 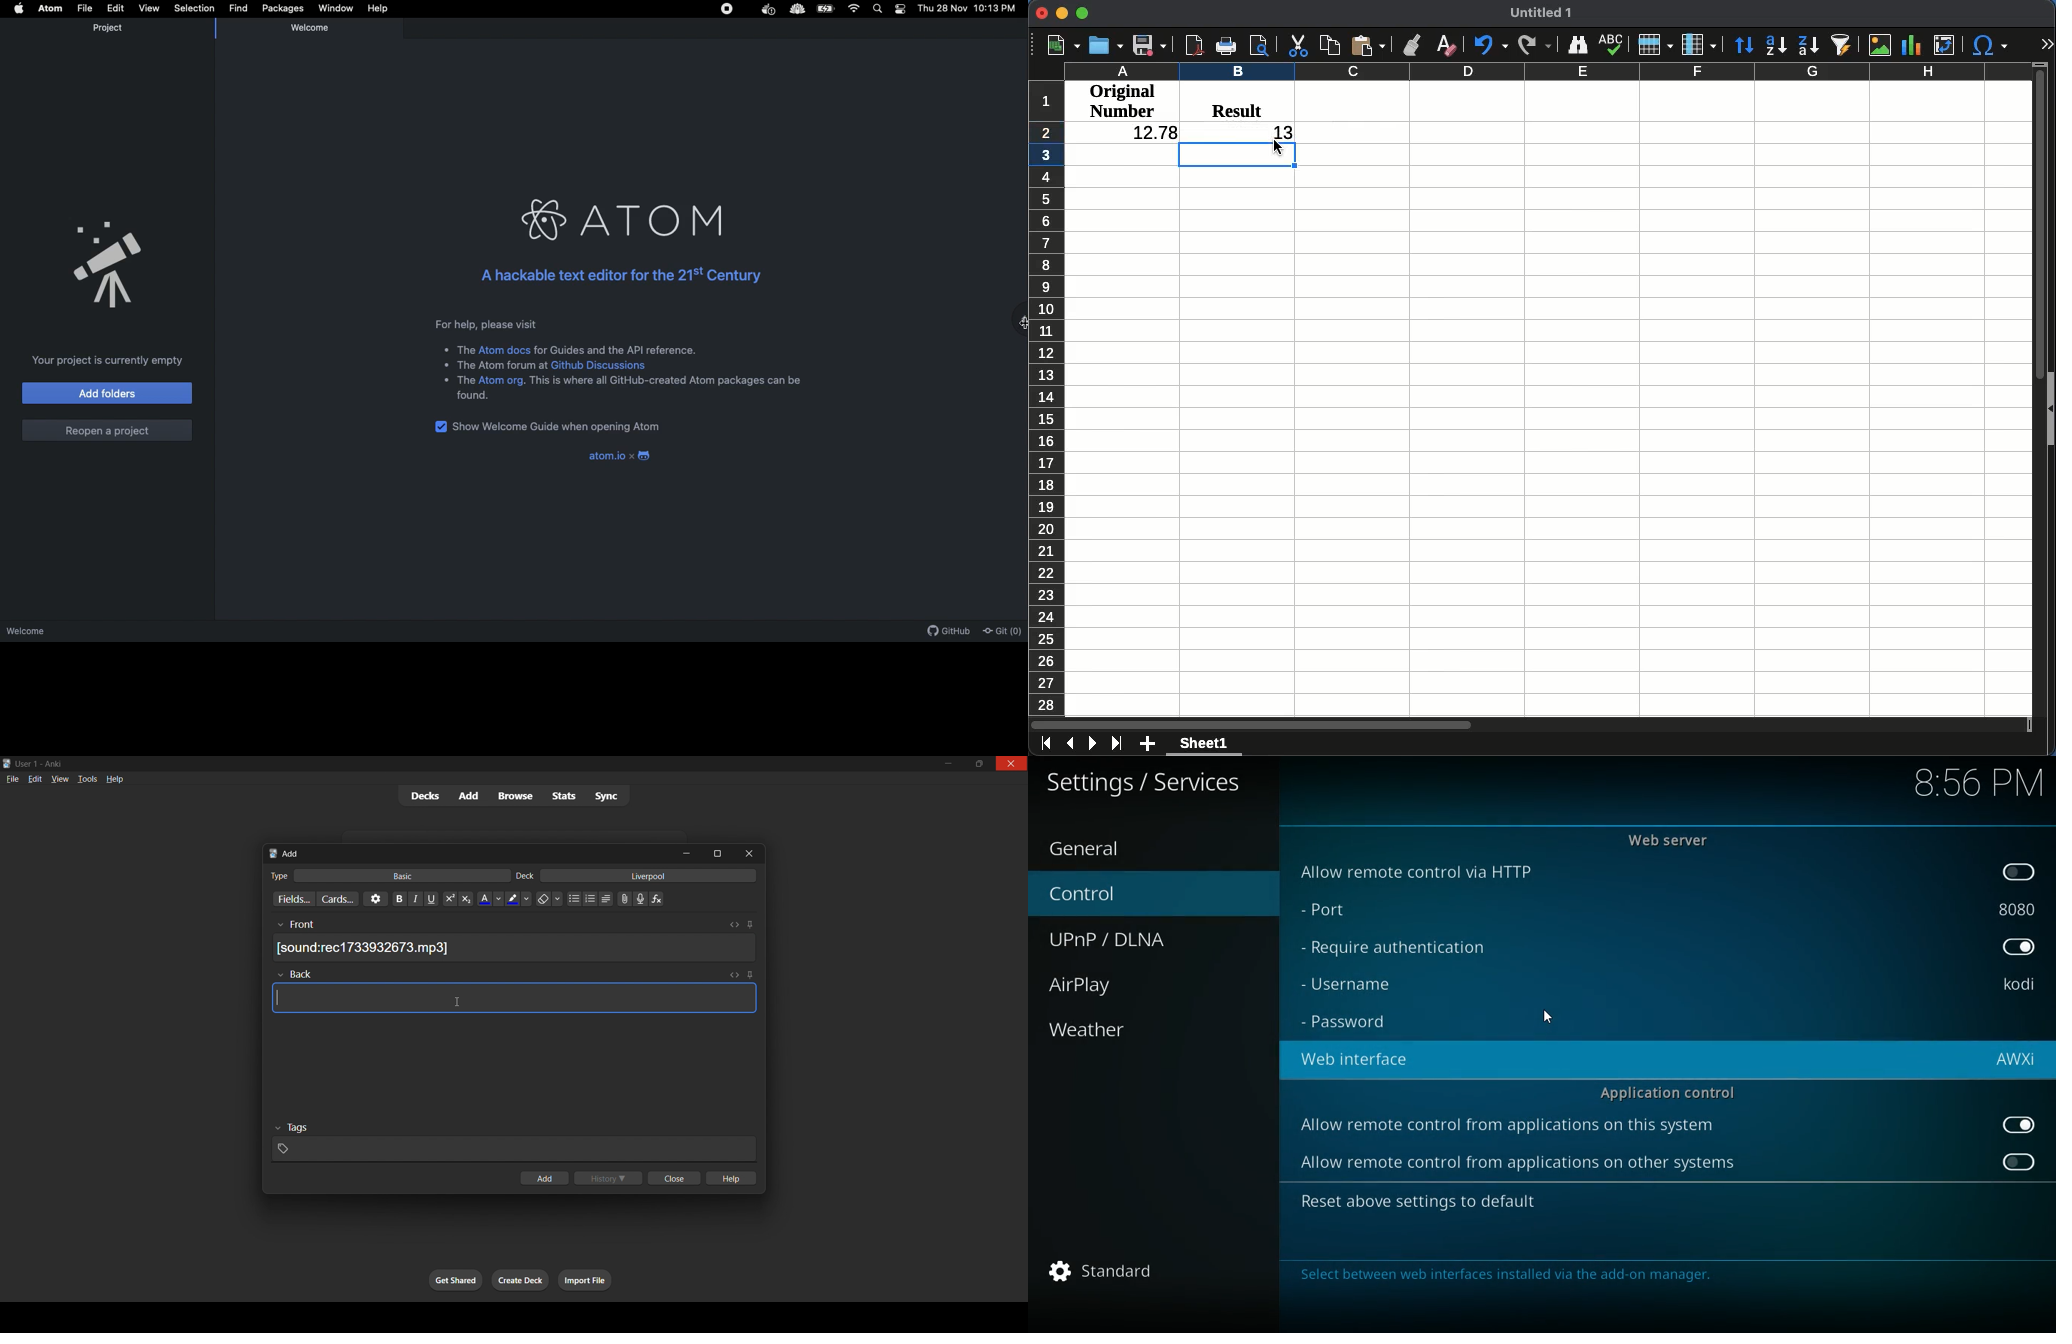 What do you see at coordinates (440, 425) in the screenshot?
I see `checkbox` at bounding box center [440, 425].